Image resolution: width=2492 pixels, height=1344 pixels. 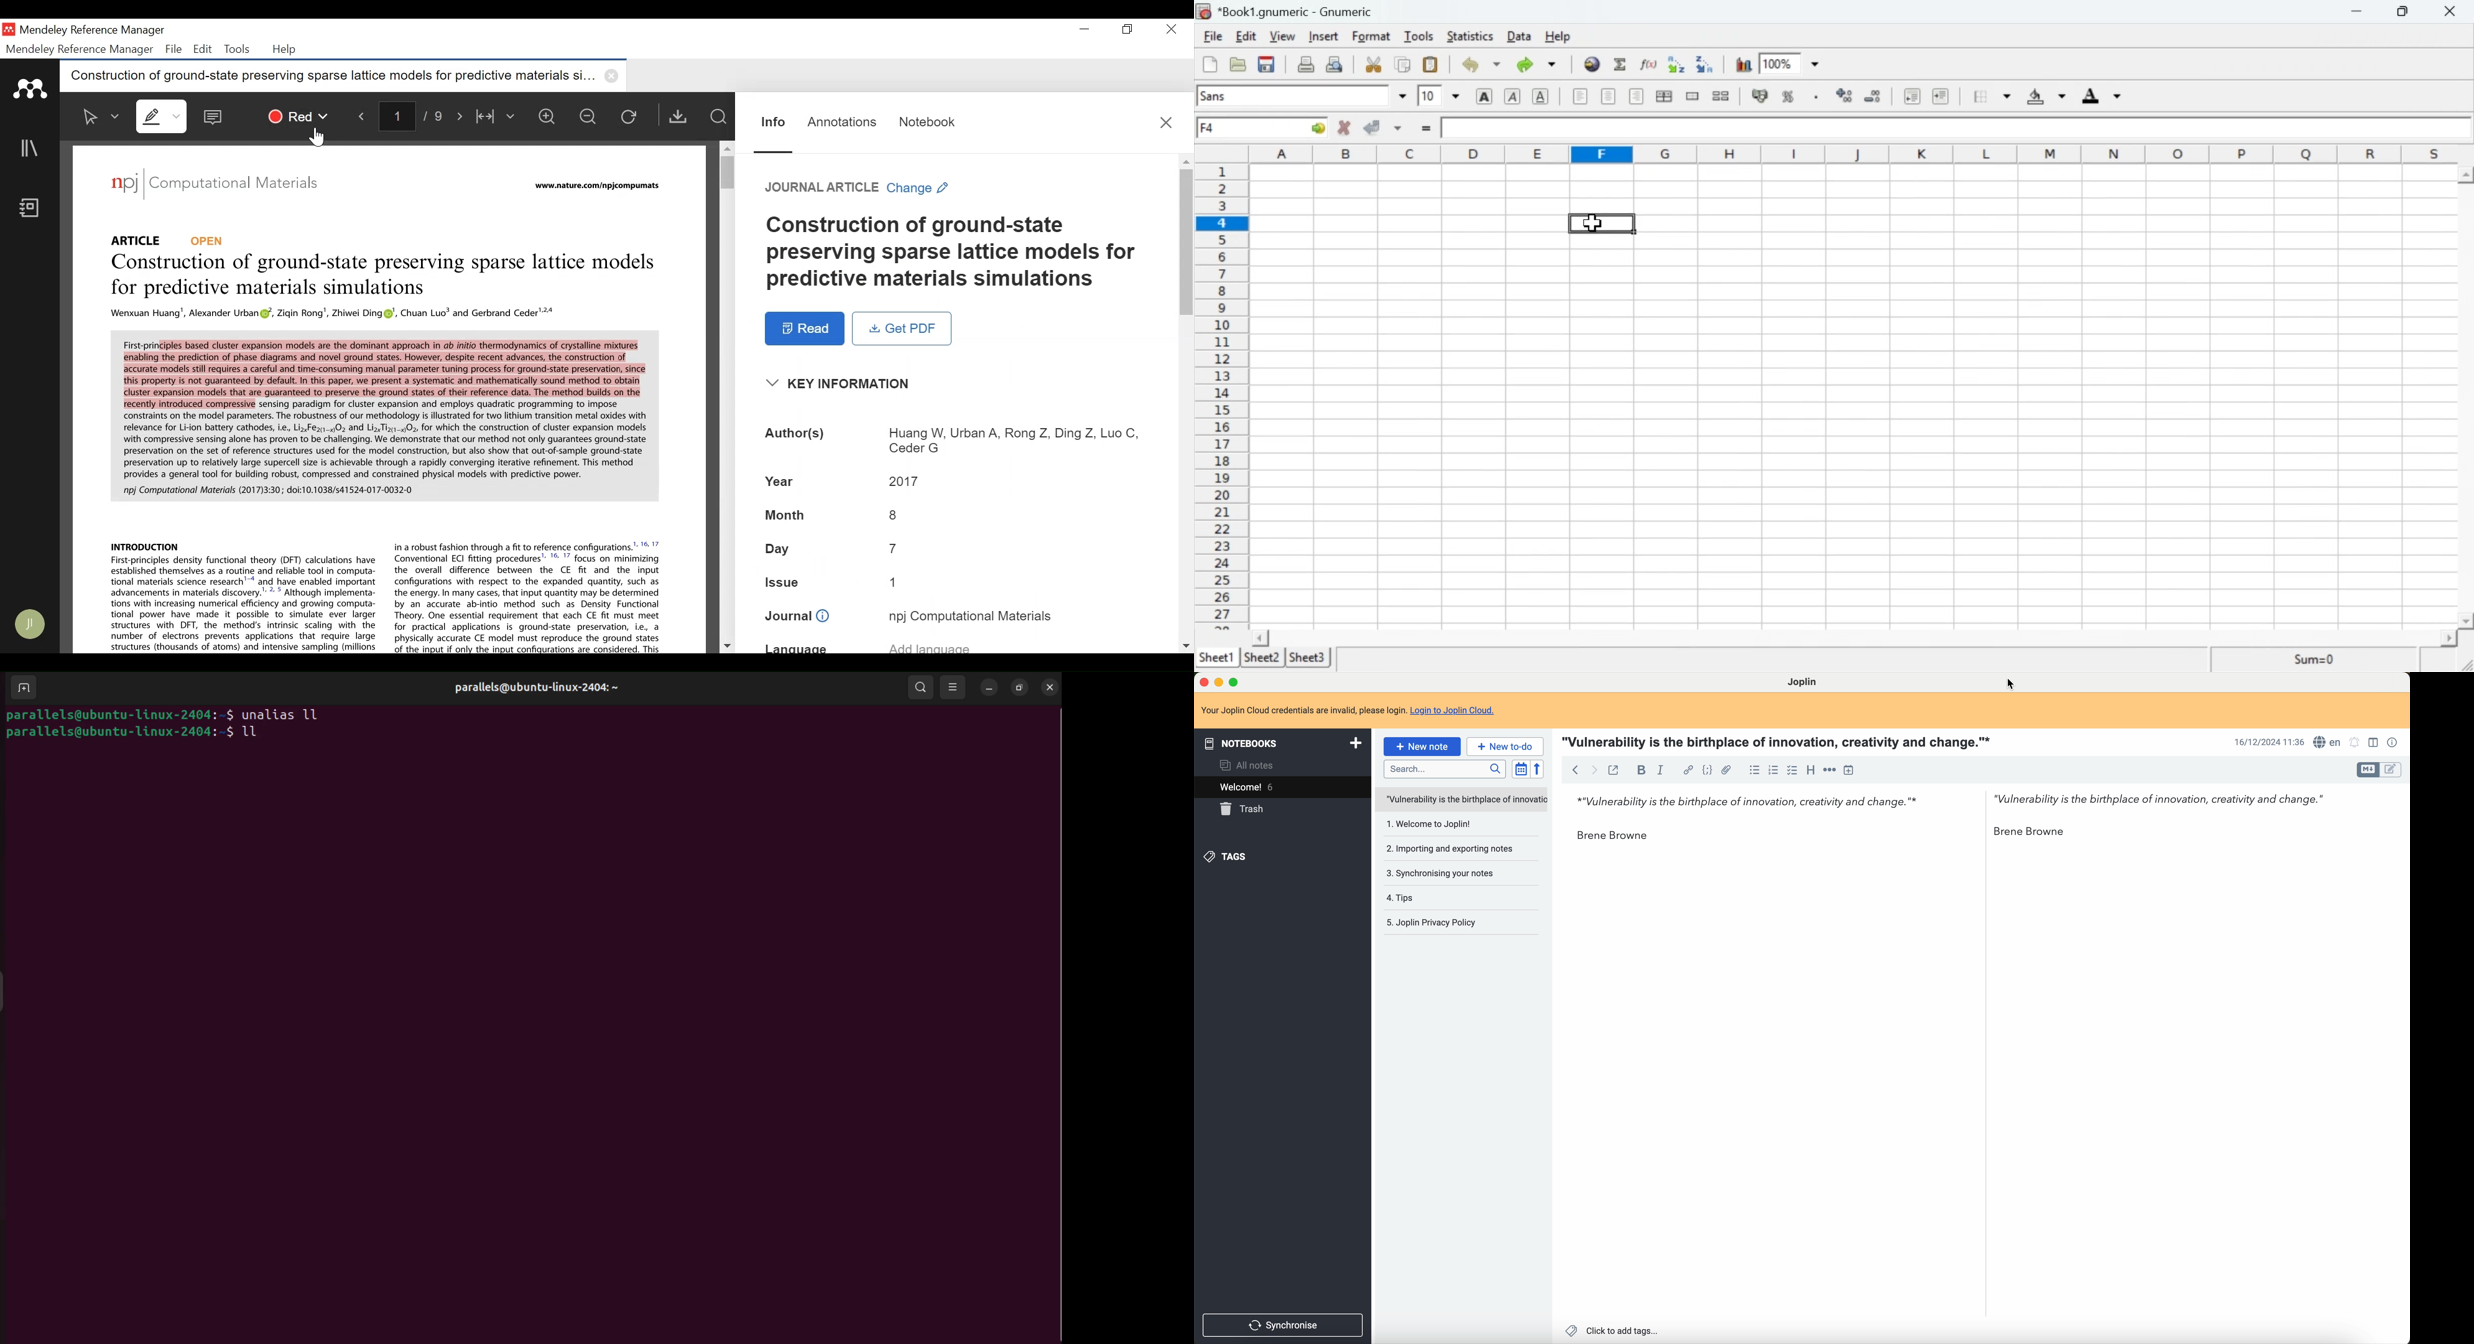 I want to click on bulleted list, so click(x=1753, y=770).